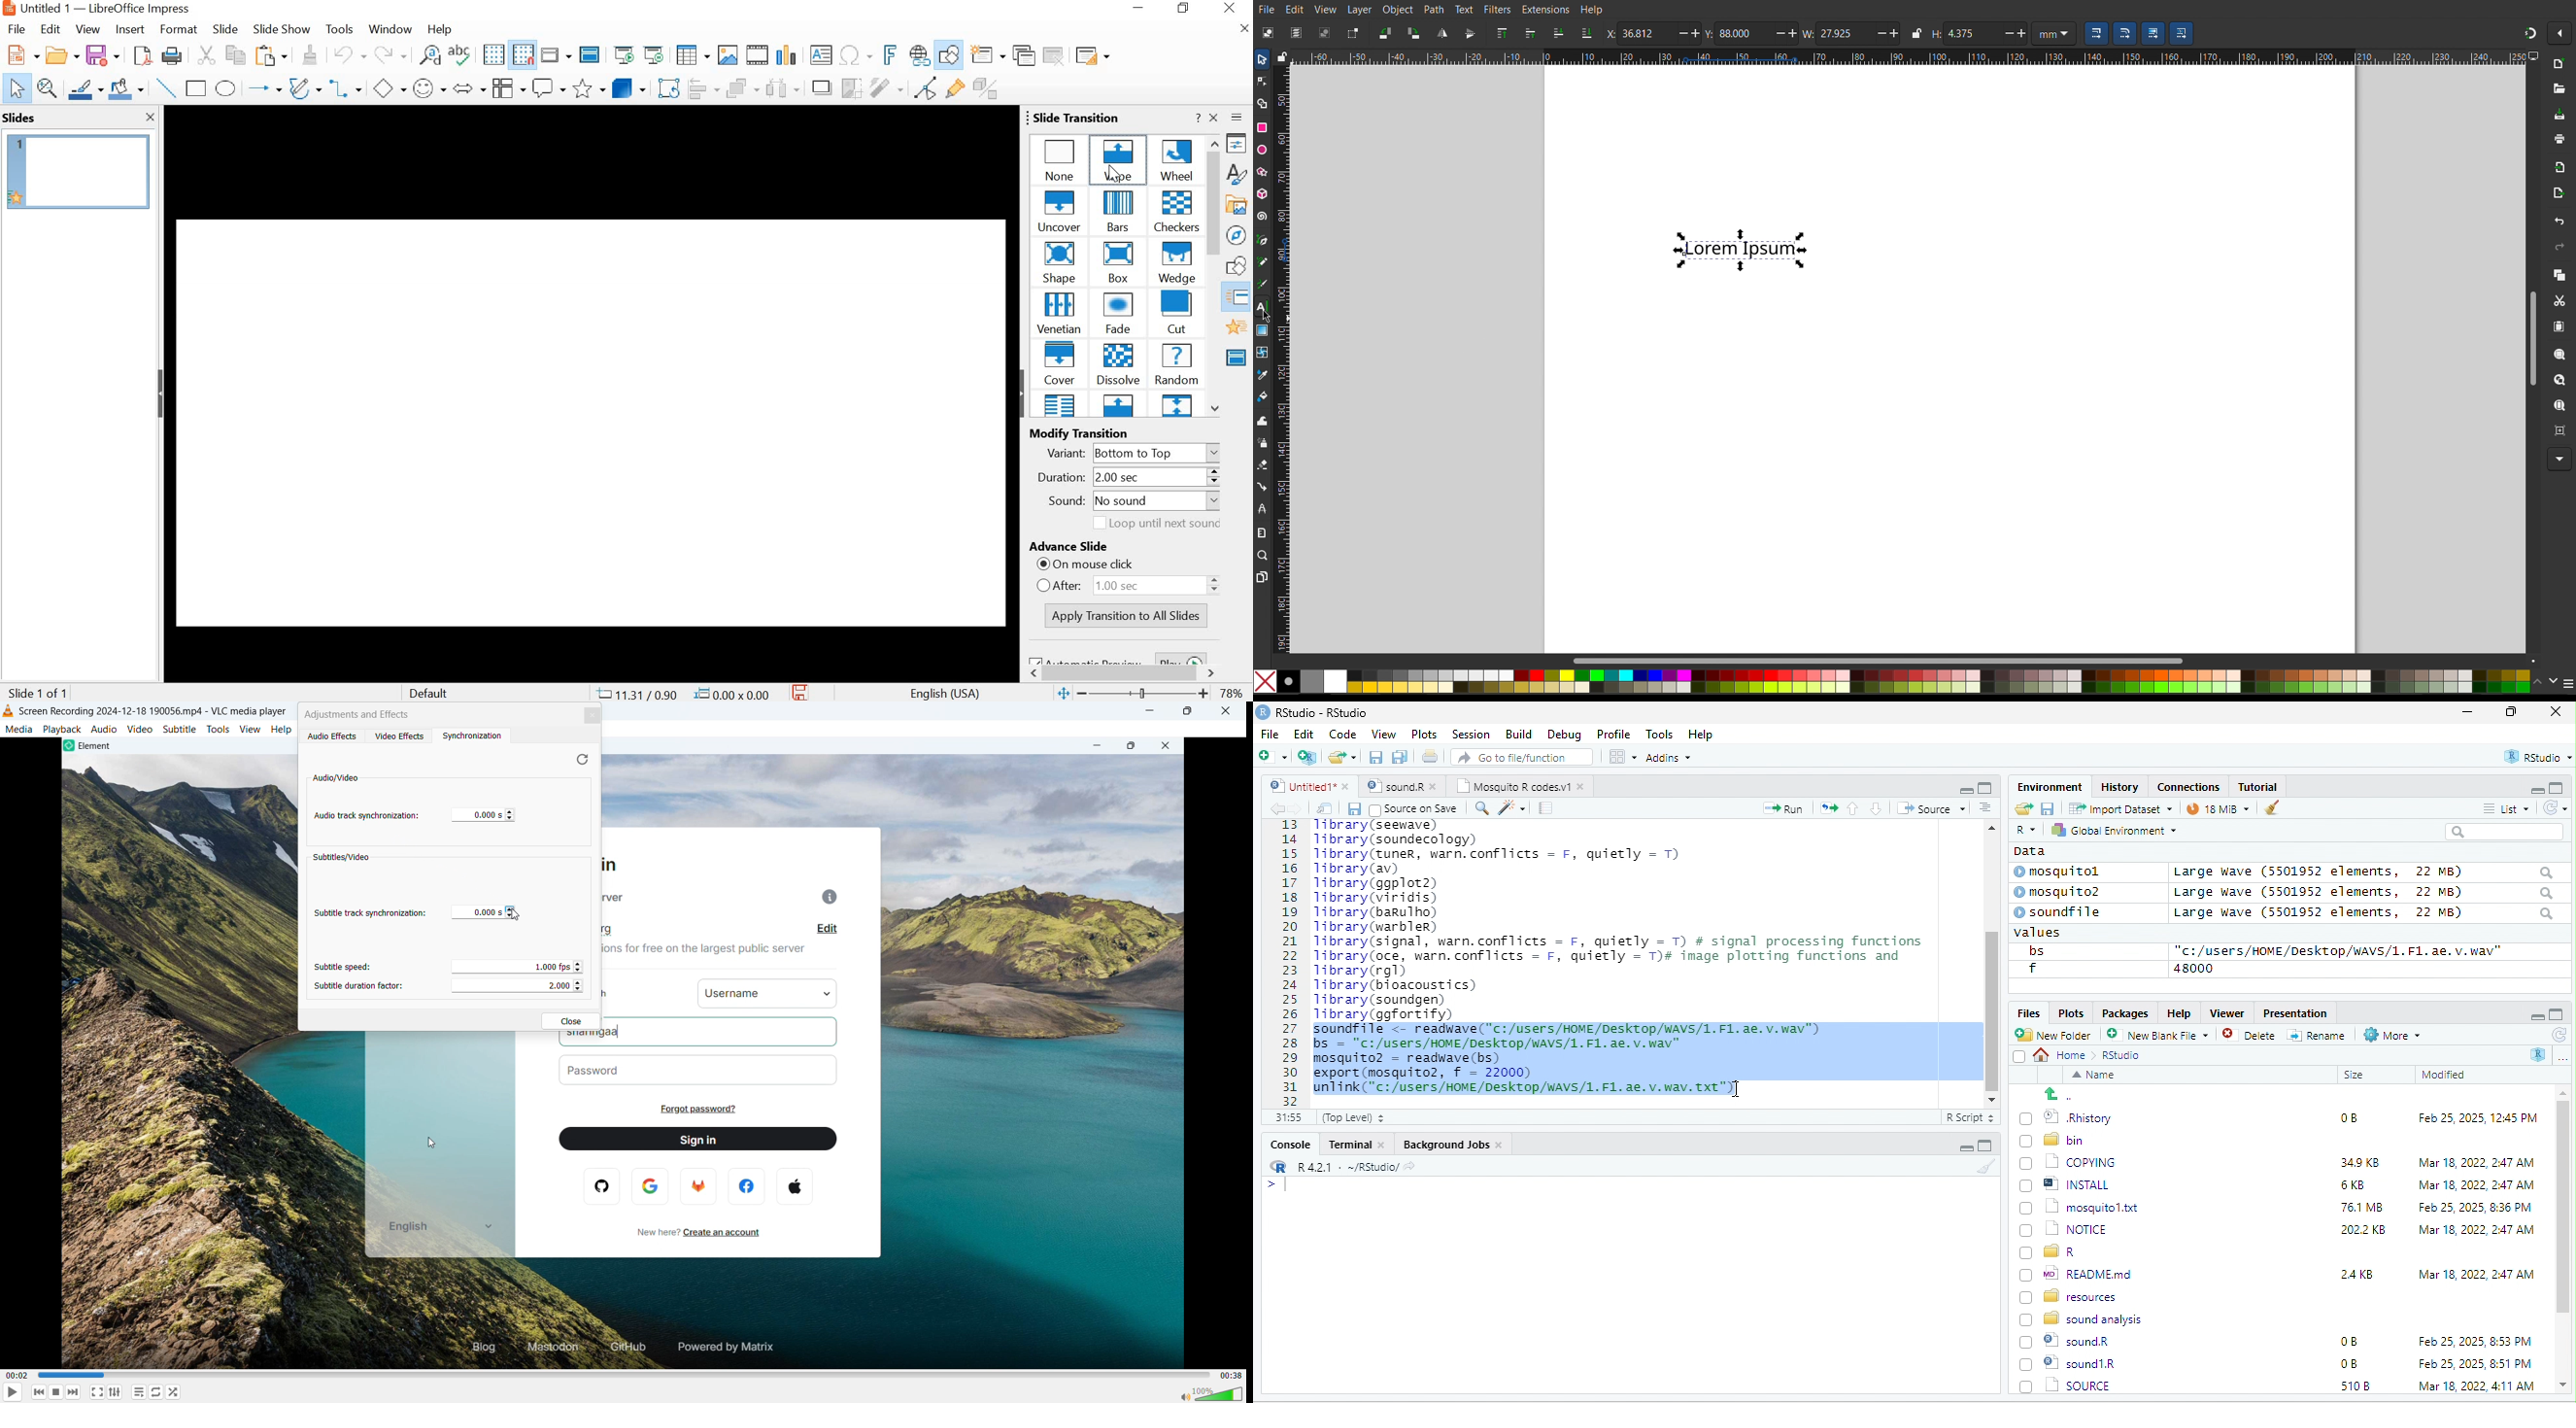 The height and width of the screenshot is (1428, 2576). What do you see at coordinates (1020, 393) in the screenshot?
I see `HIDE` at bounding box center [1020, 393].